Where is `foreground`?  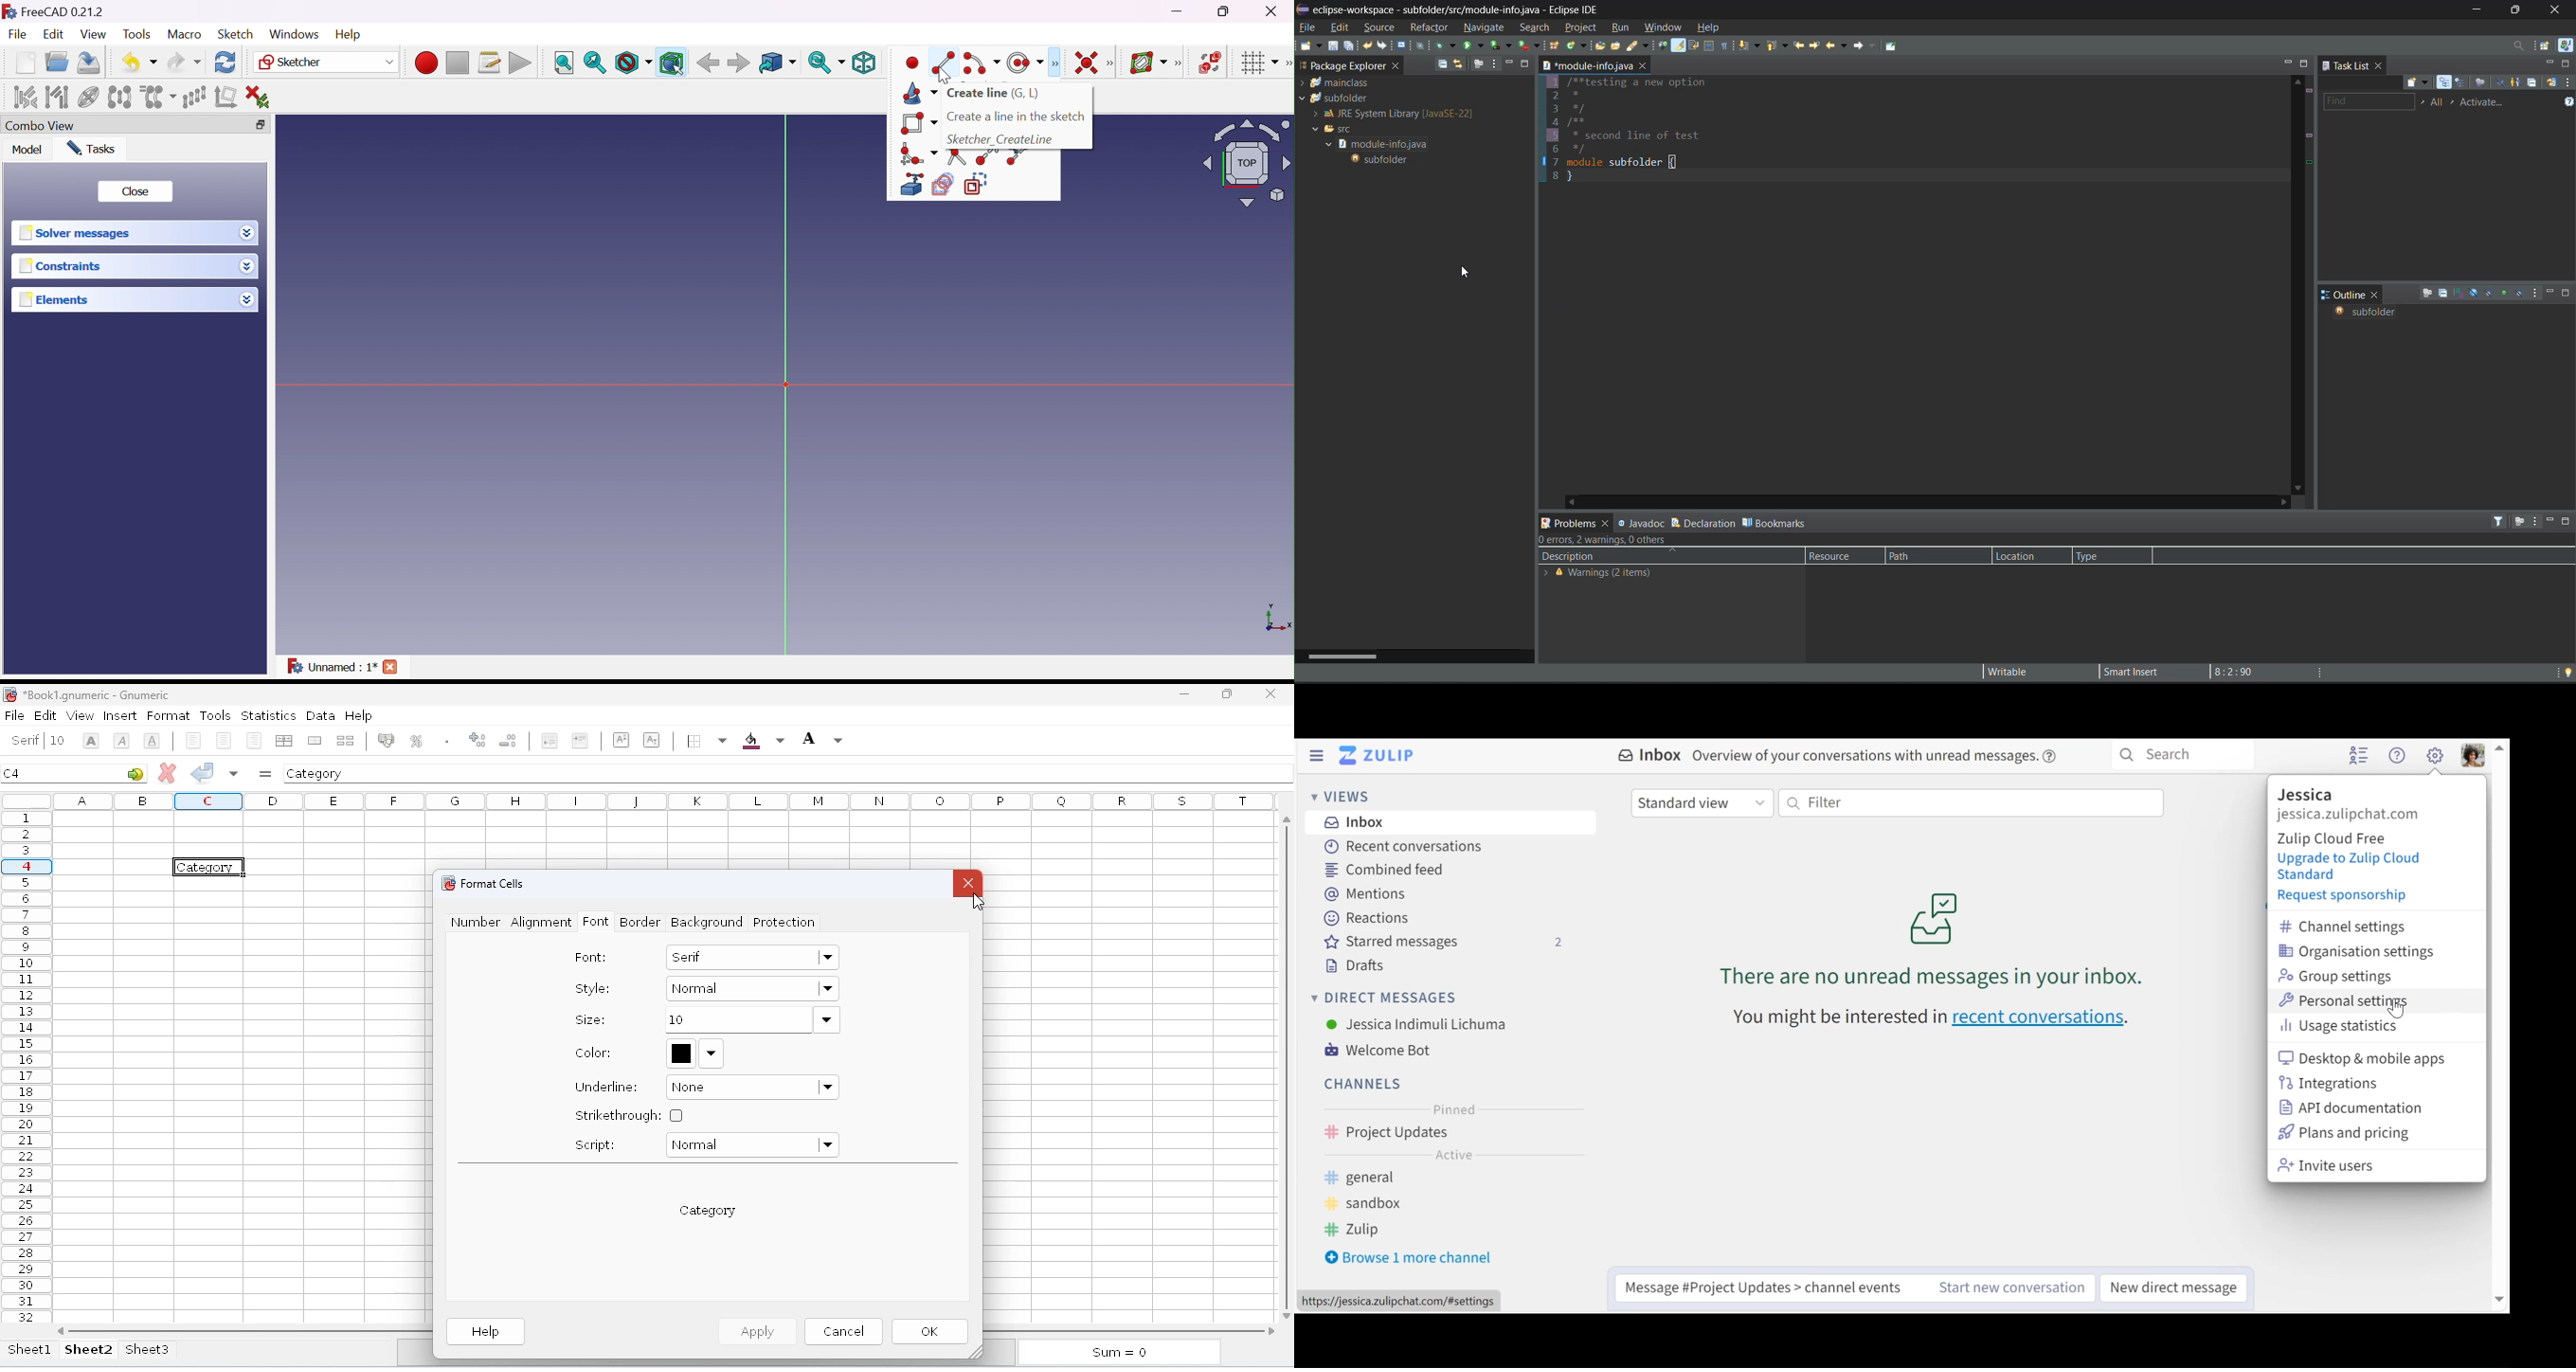 foreground is located at coordinates (839, 740).